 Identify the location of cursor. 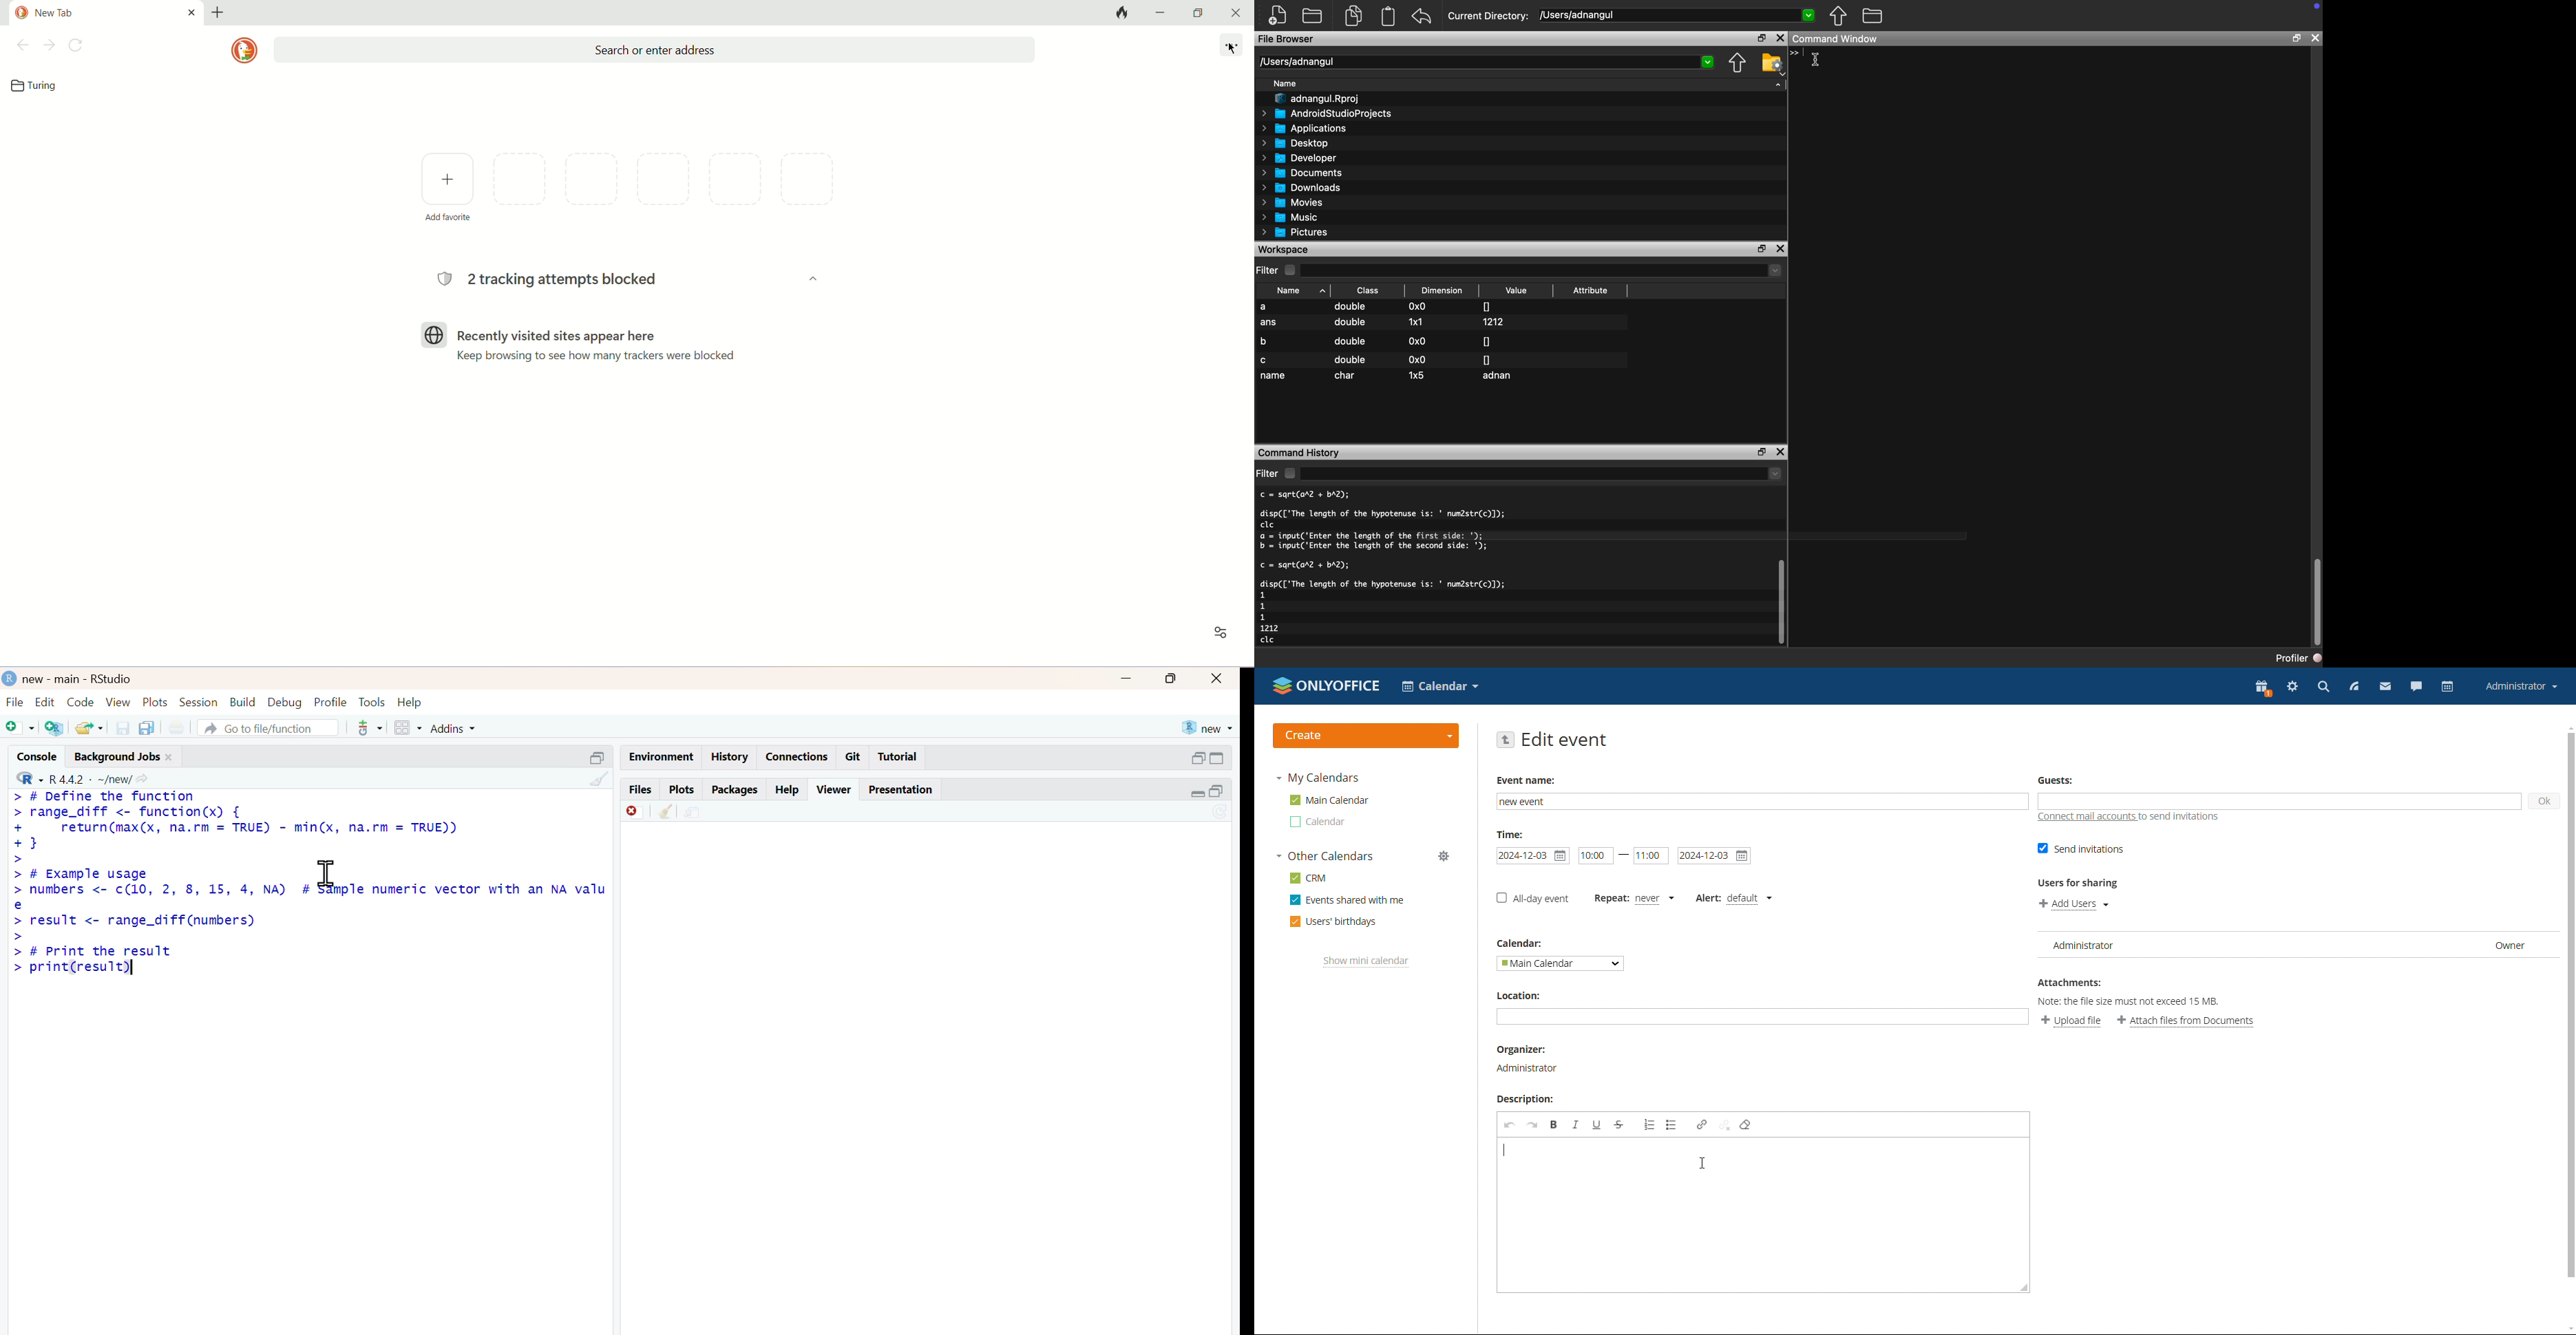
(327, 873).